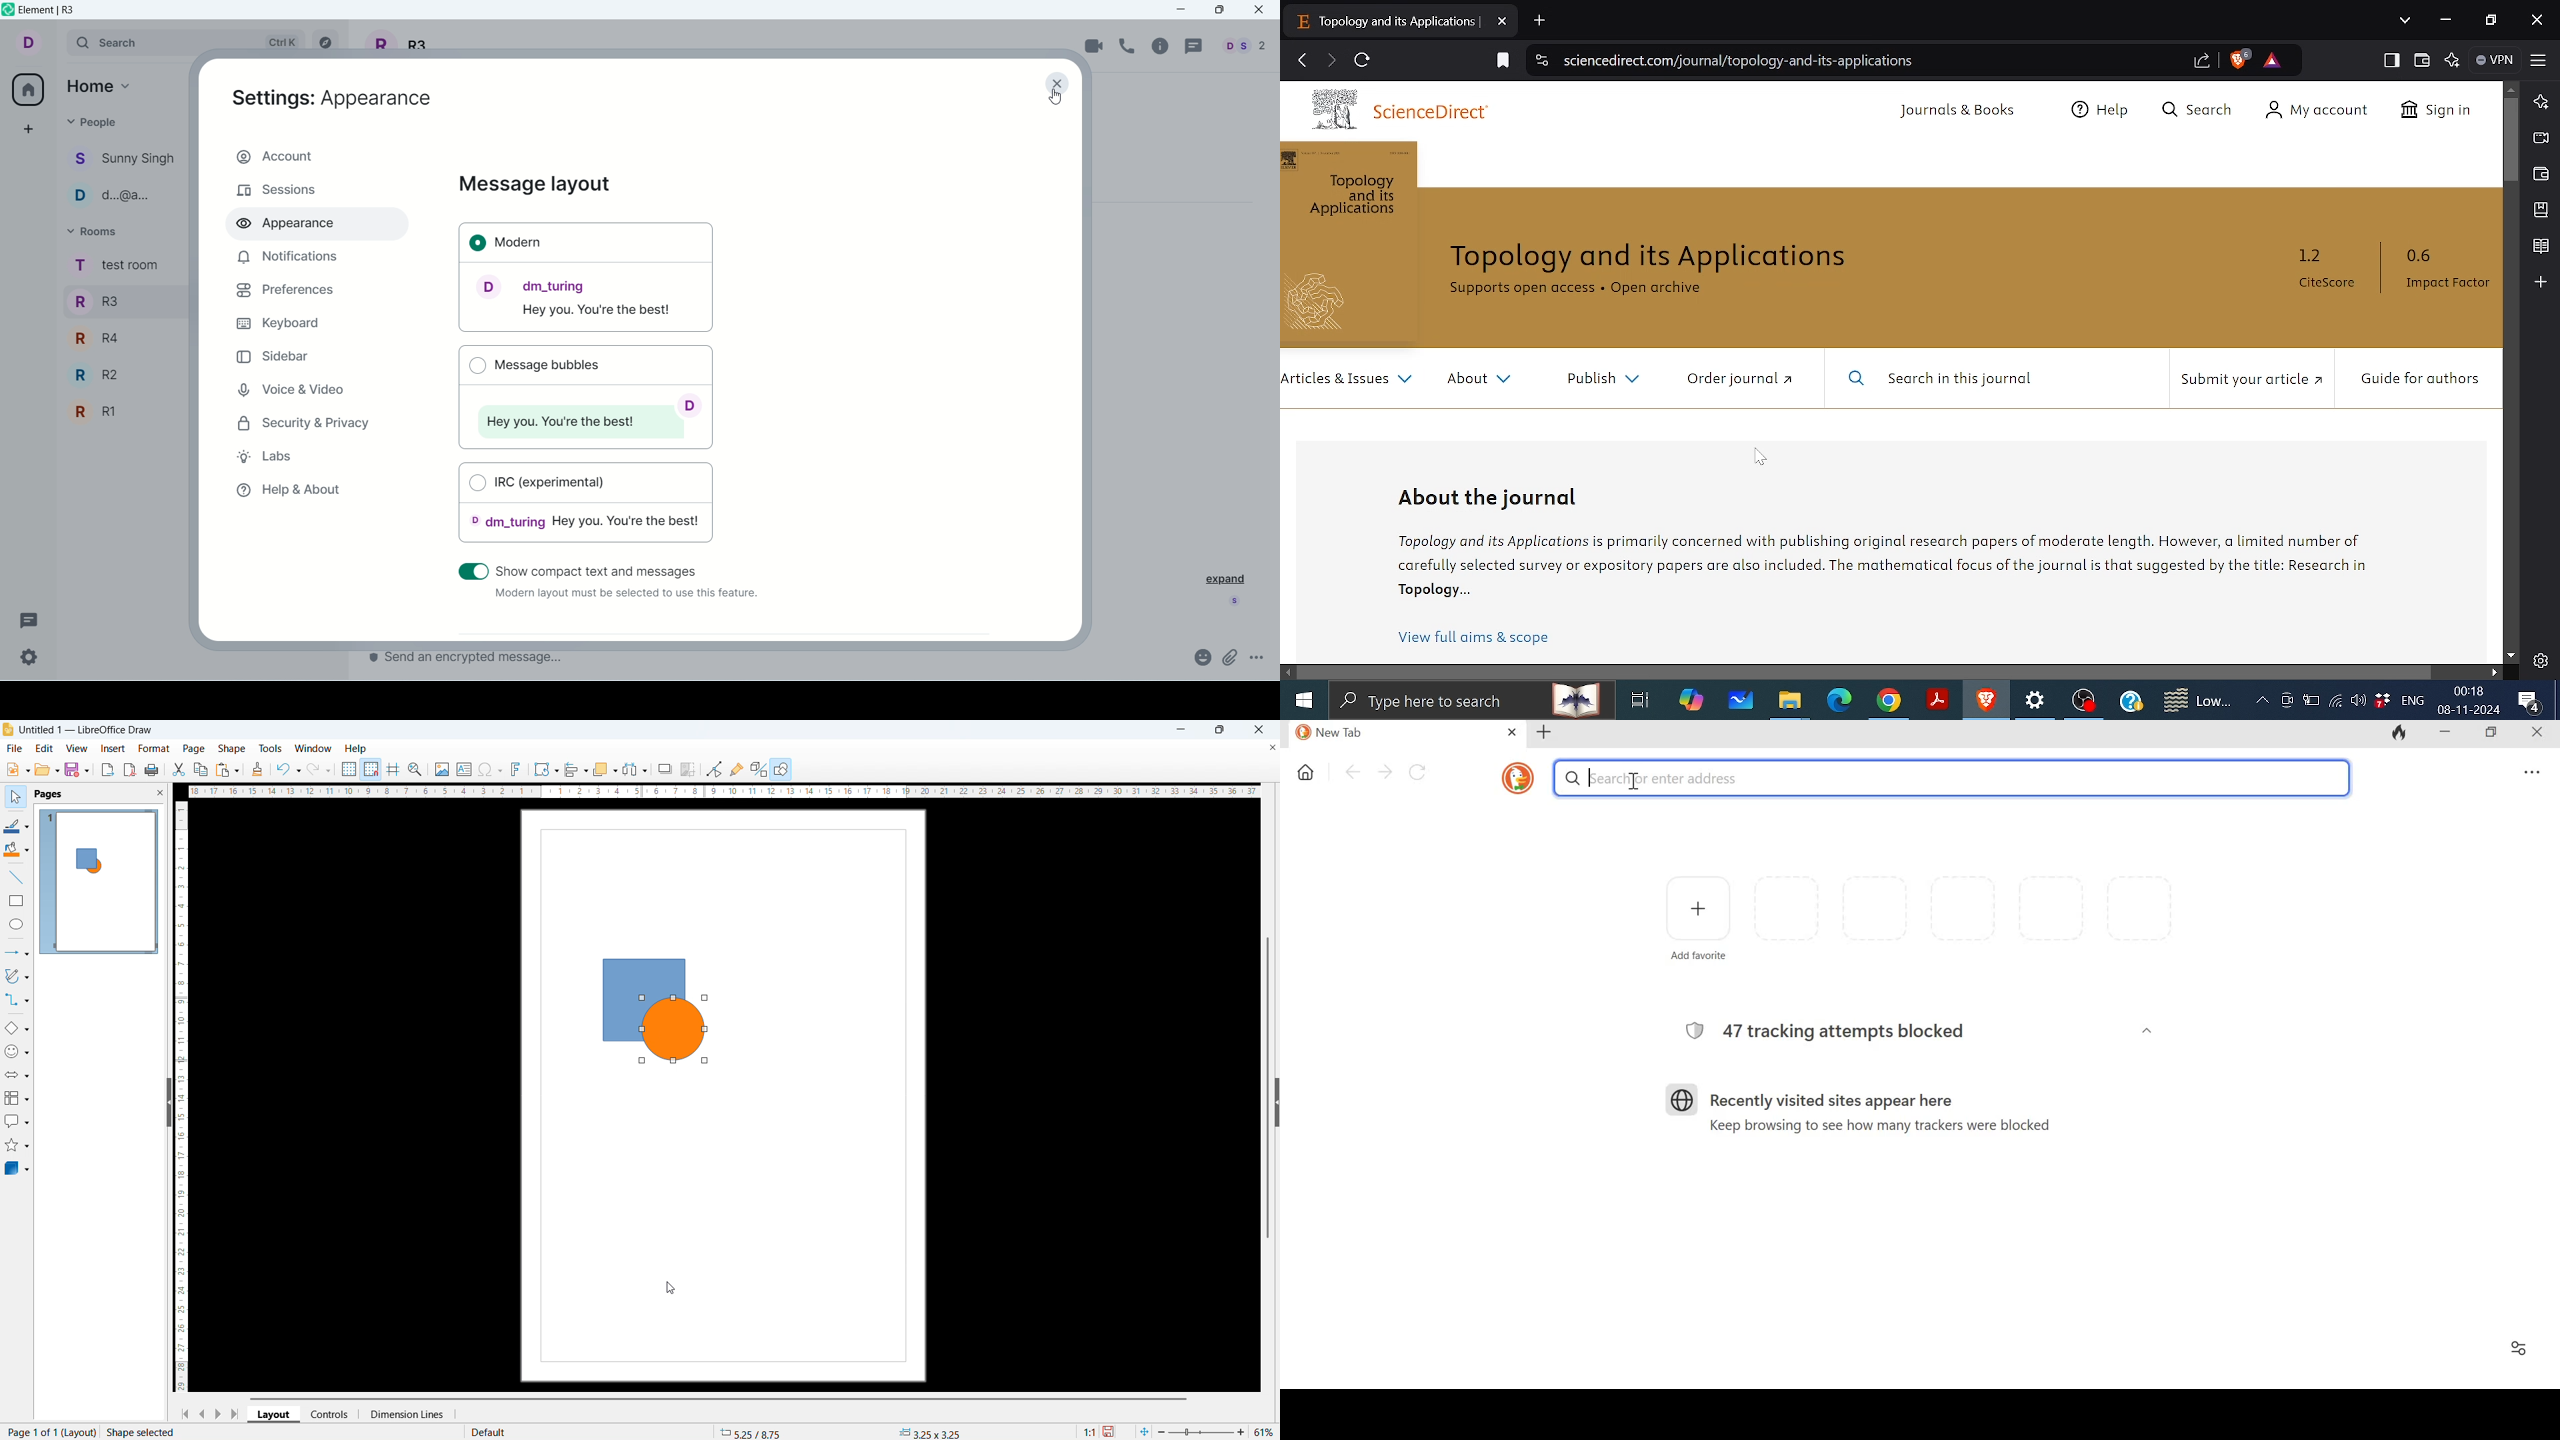  What do you see at coordinates (1474, 633) in the screenshot?
I see `View full aims & scope` at bounding box center [1474, 633].